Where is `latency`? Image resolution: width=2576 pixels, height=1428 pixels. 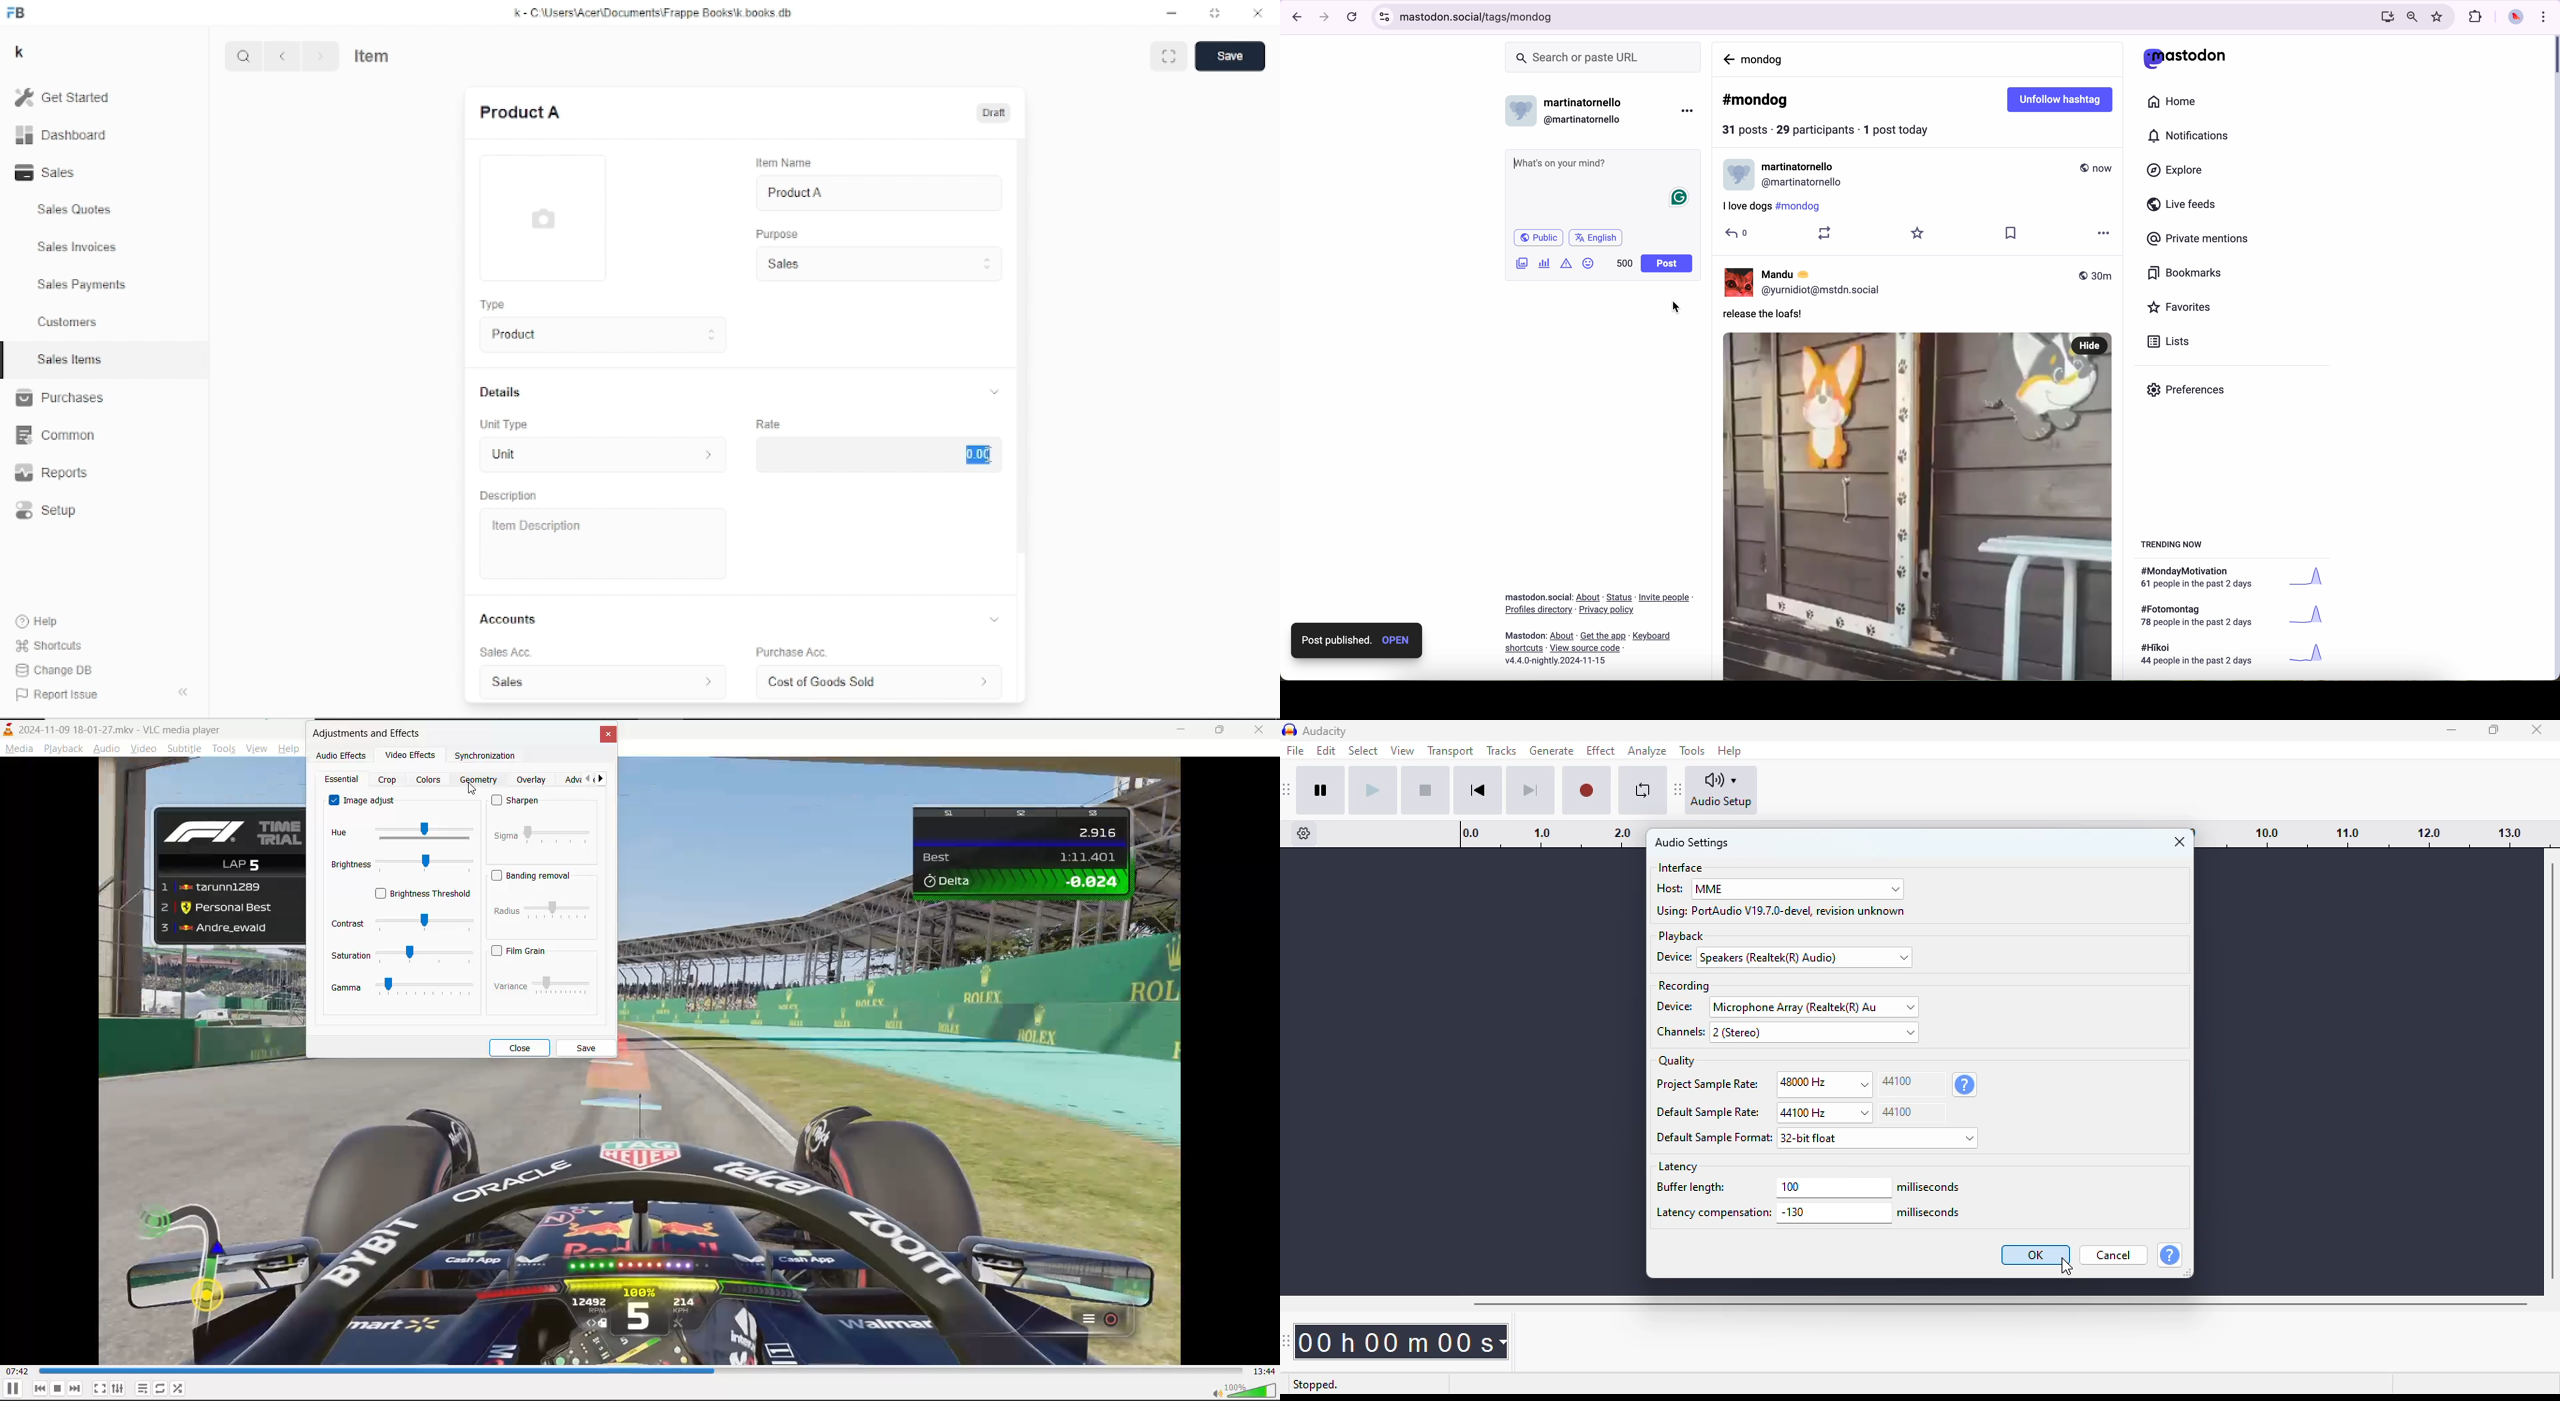
latency is located at coordinates (1678, 1167).